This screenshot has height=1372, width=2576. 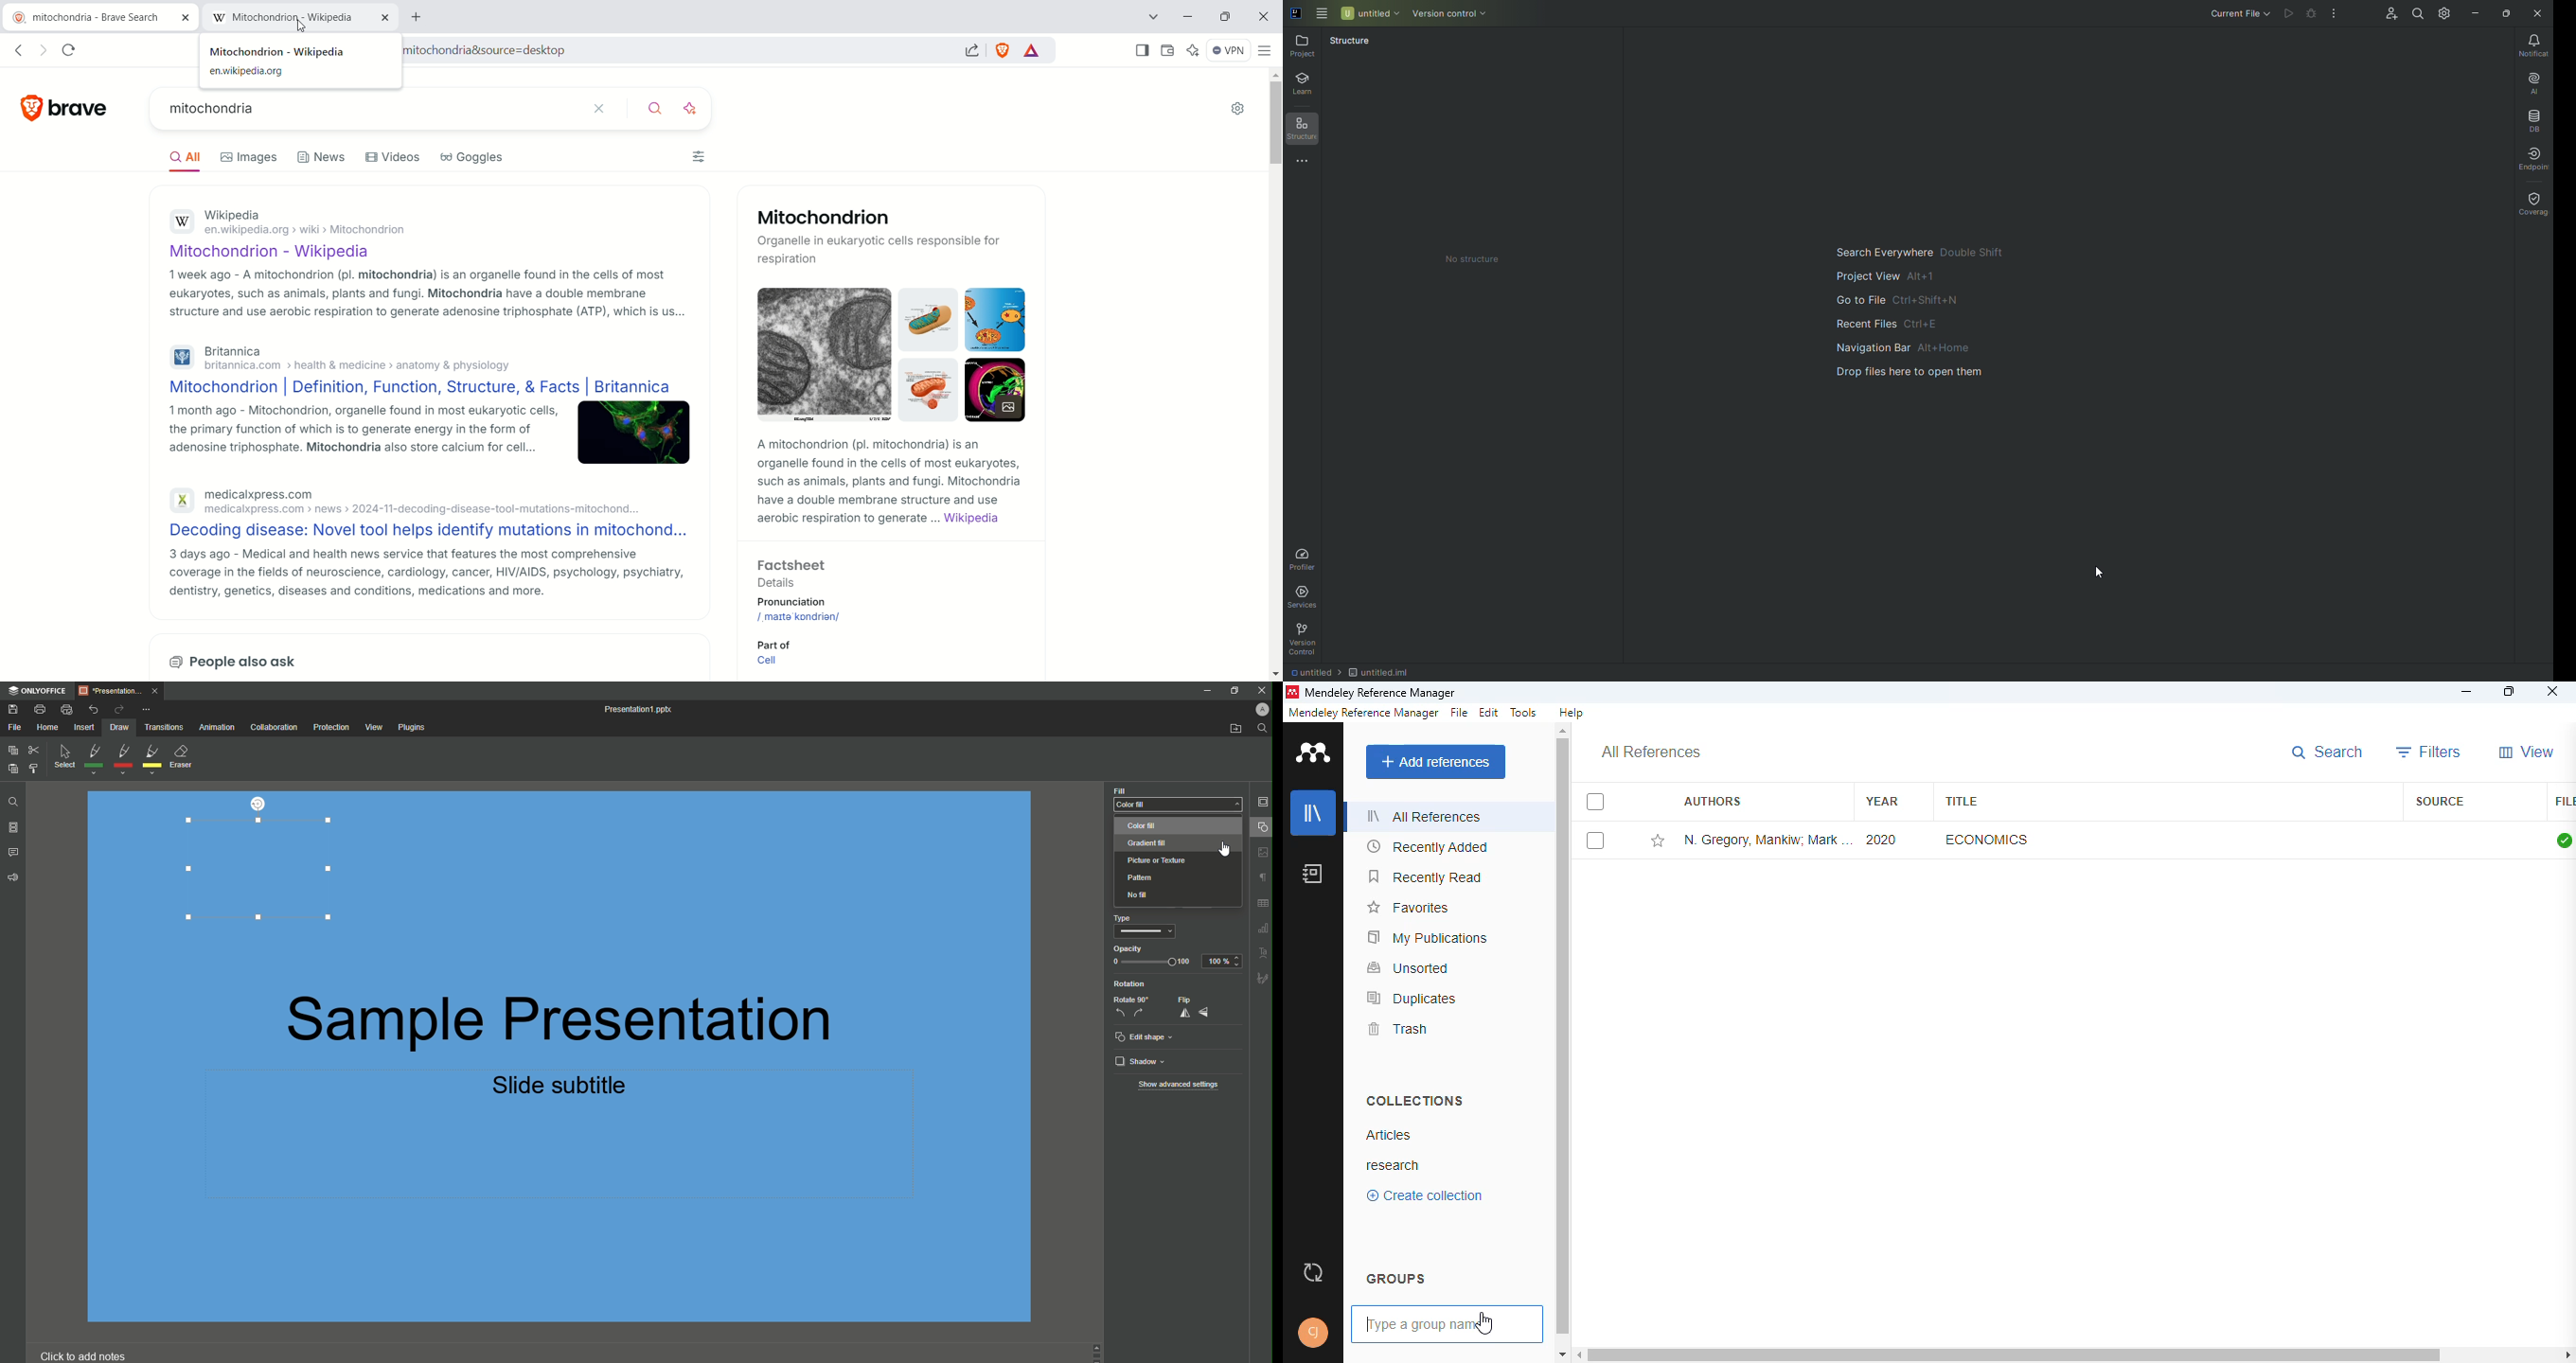 What do you see at coordinates (94, 707) in the screenshot?
I see `Undo` at bounding box center [94, 707].